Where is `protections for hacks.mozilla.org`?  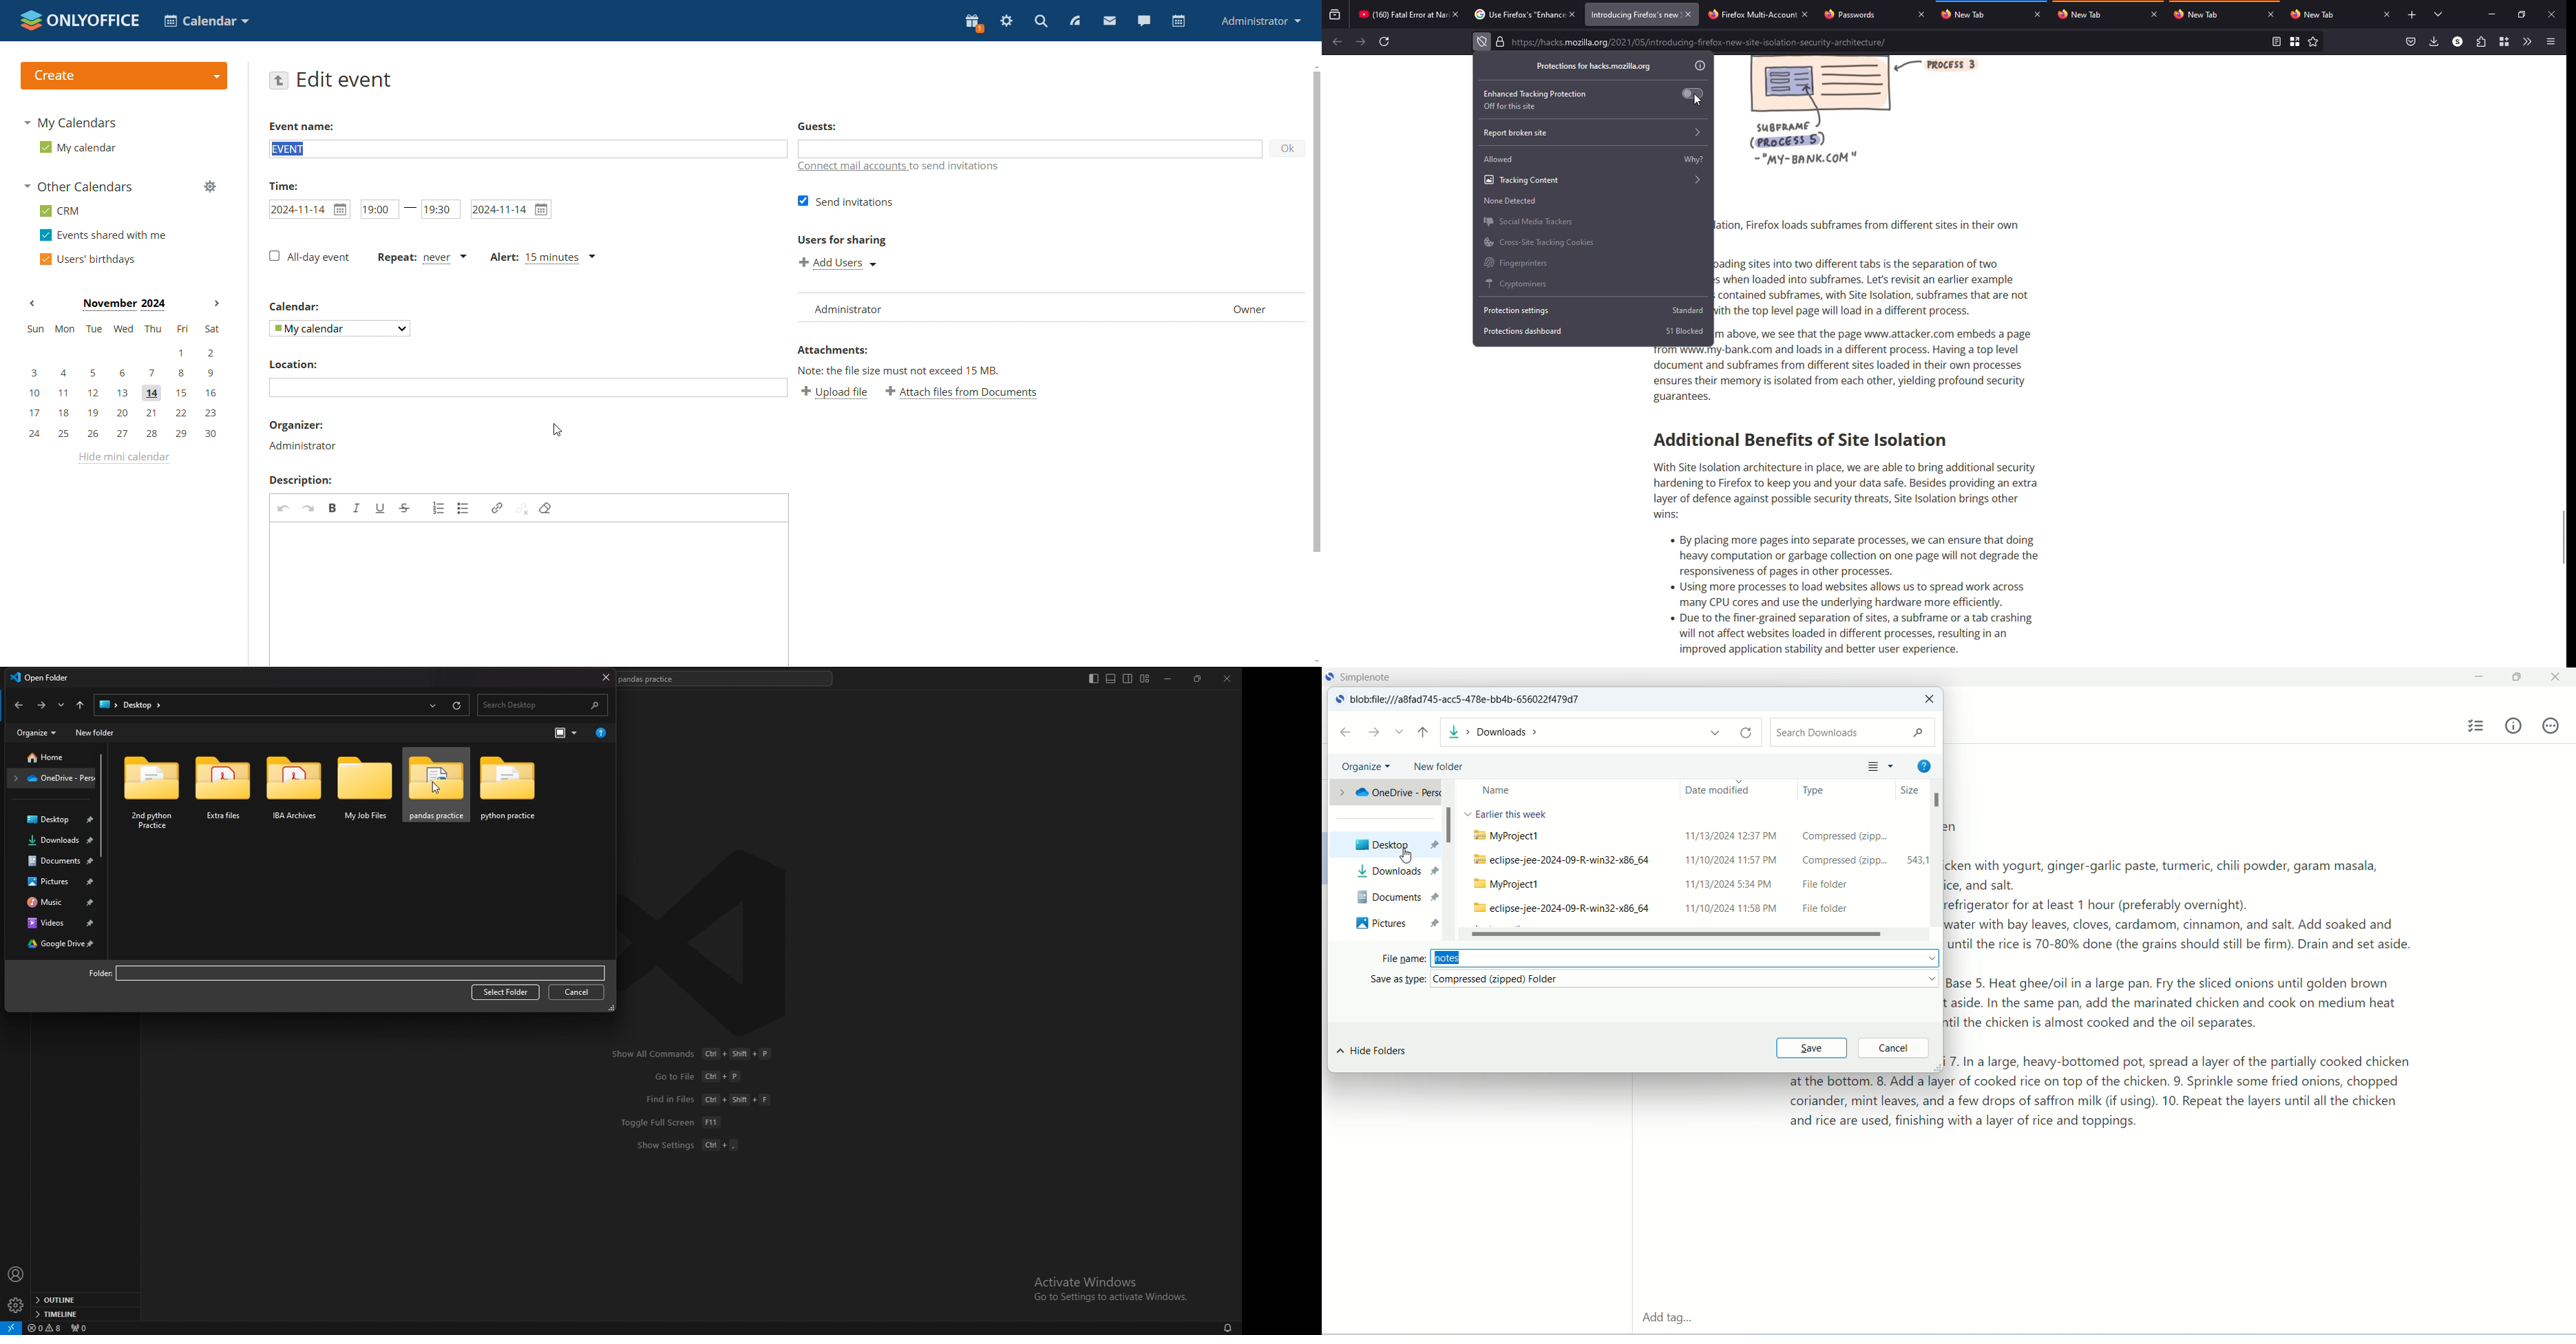 protections for hacks.mozilla.org is located at coordinates (1593, 66).